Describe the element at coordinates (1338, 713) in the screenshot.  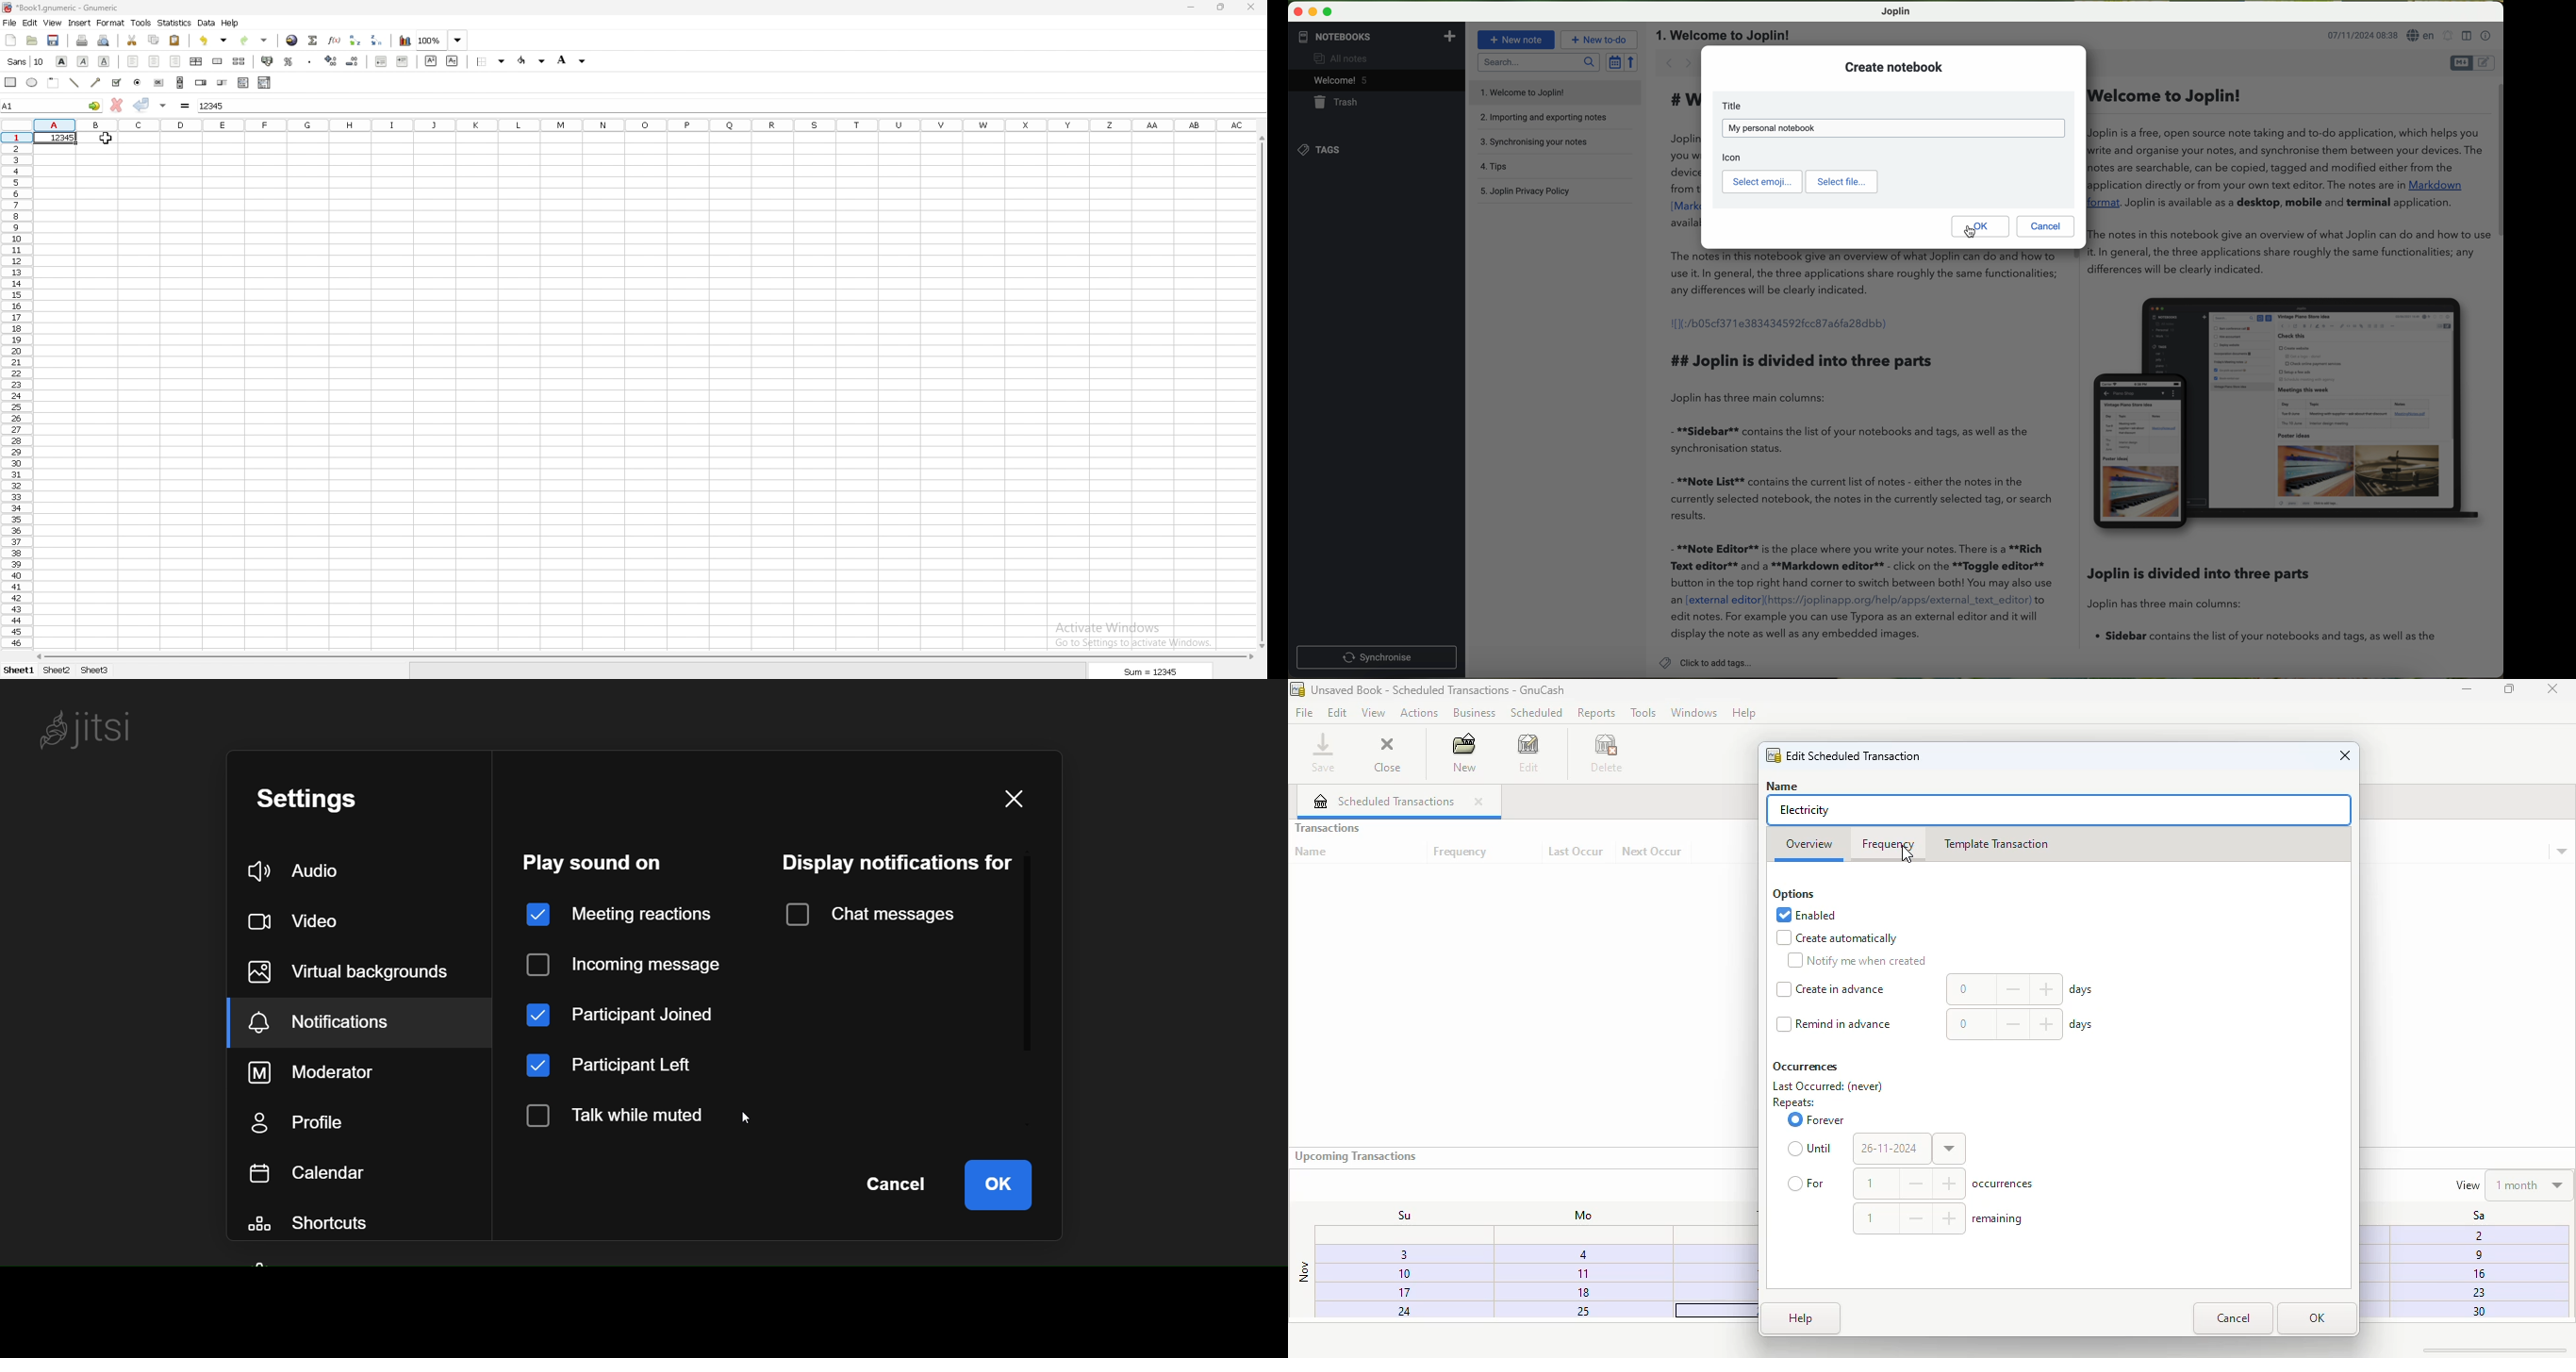
I see `edit` at that location.